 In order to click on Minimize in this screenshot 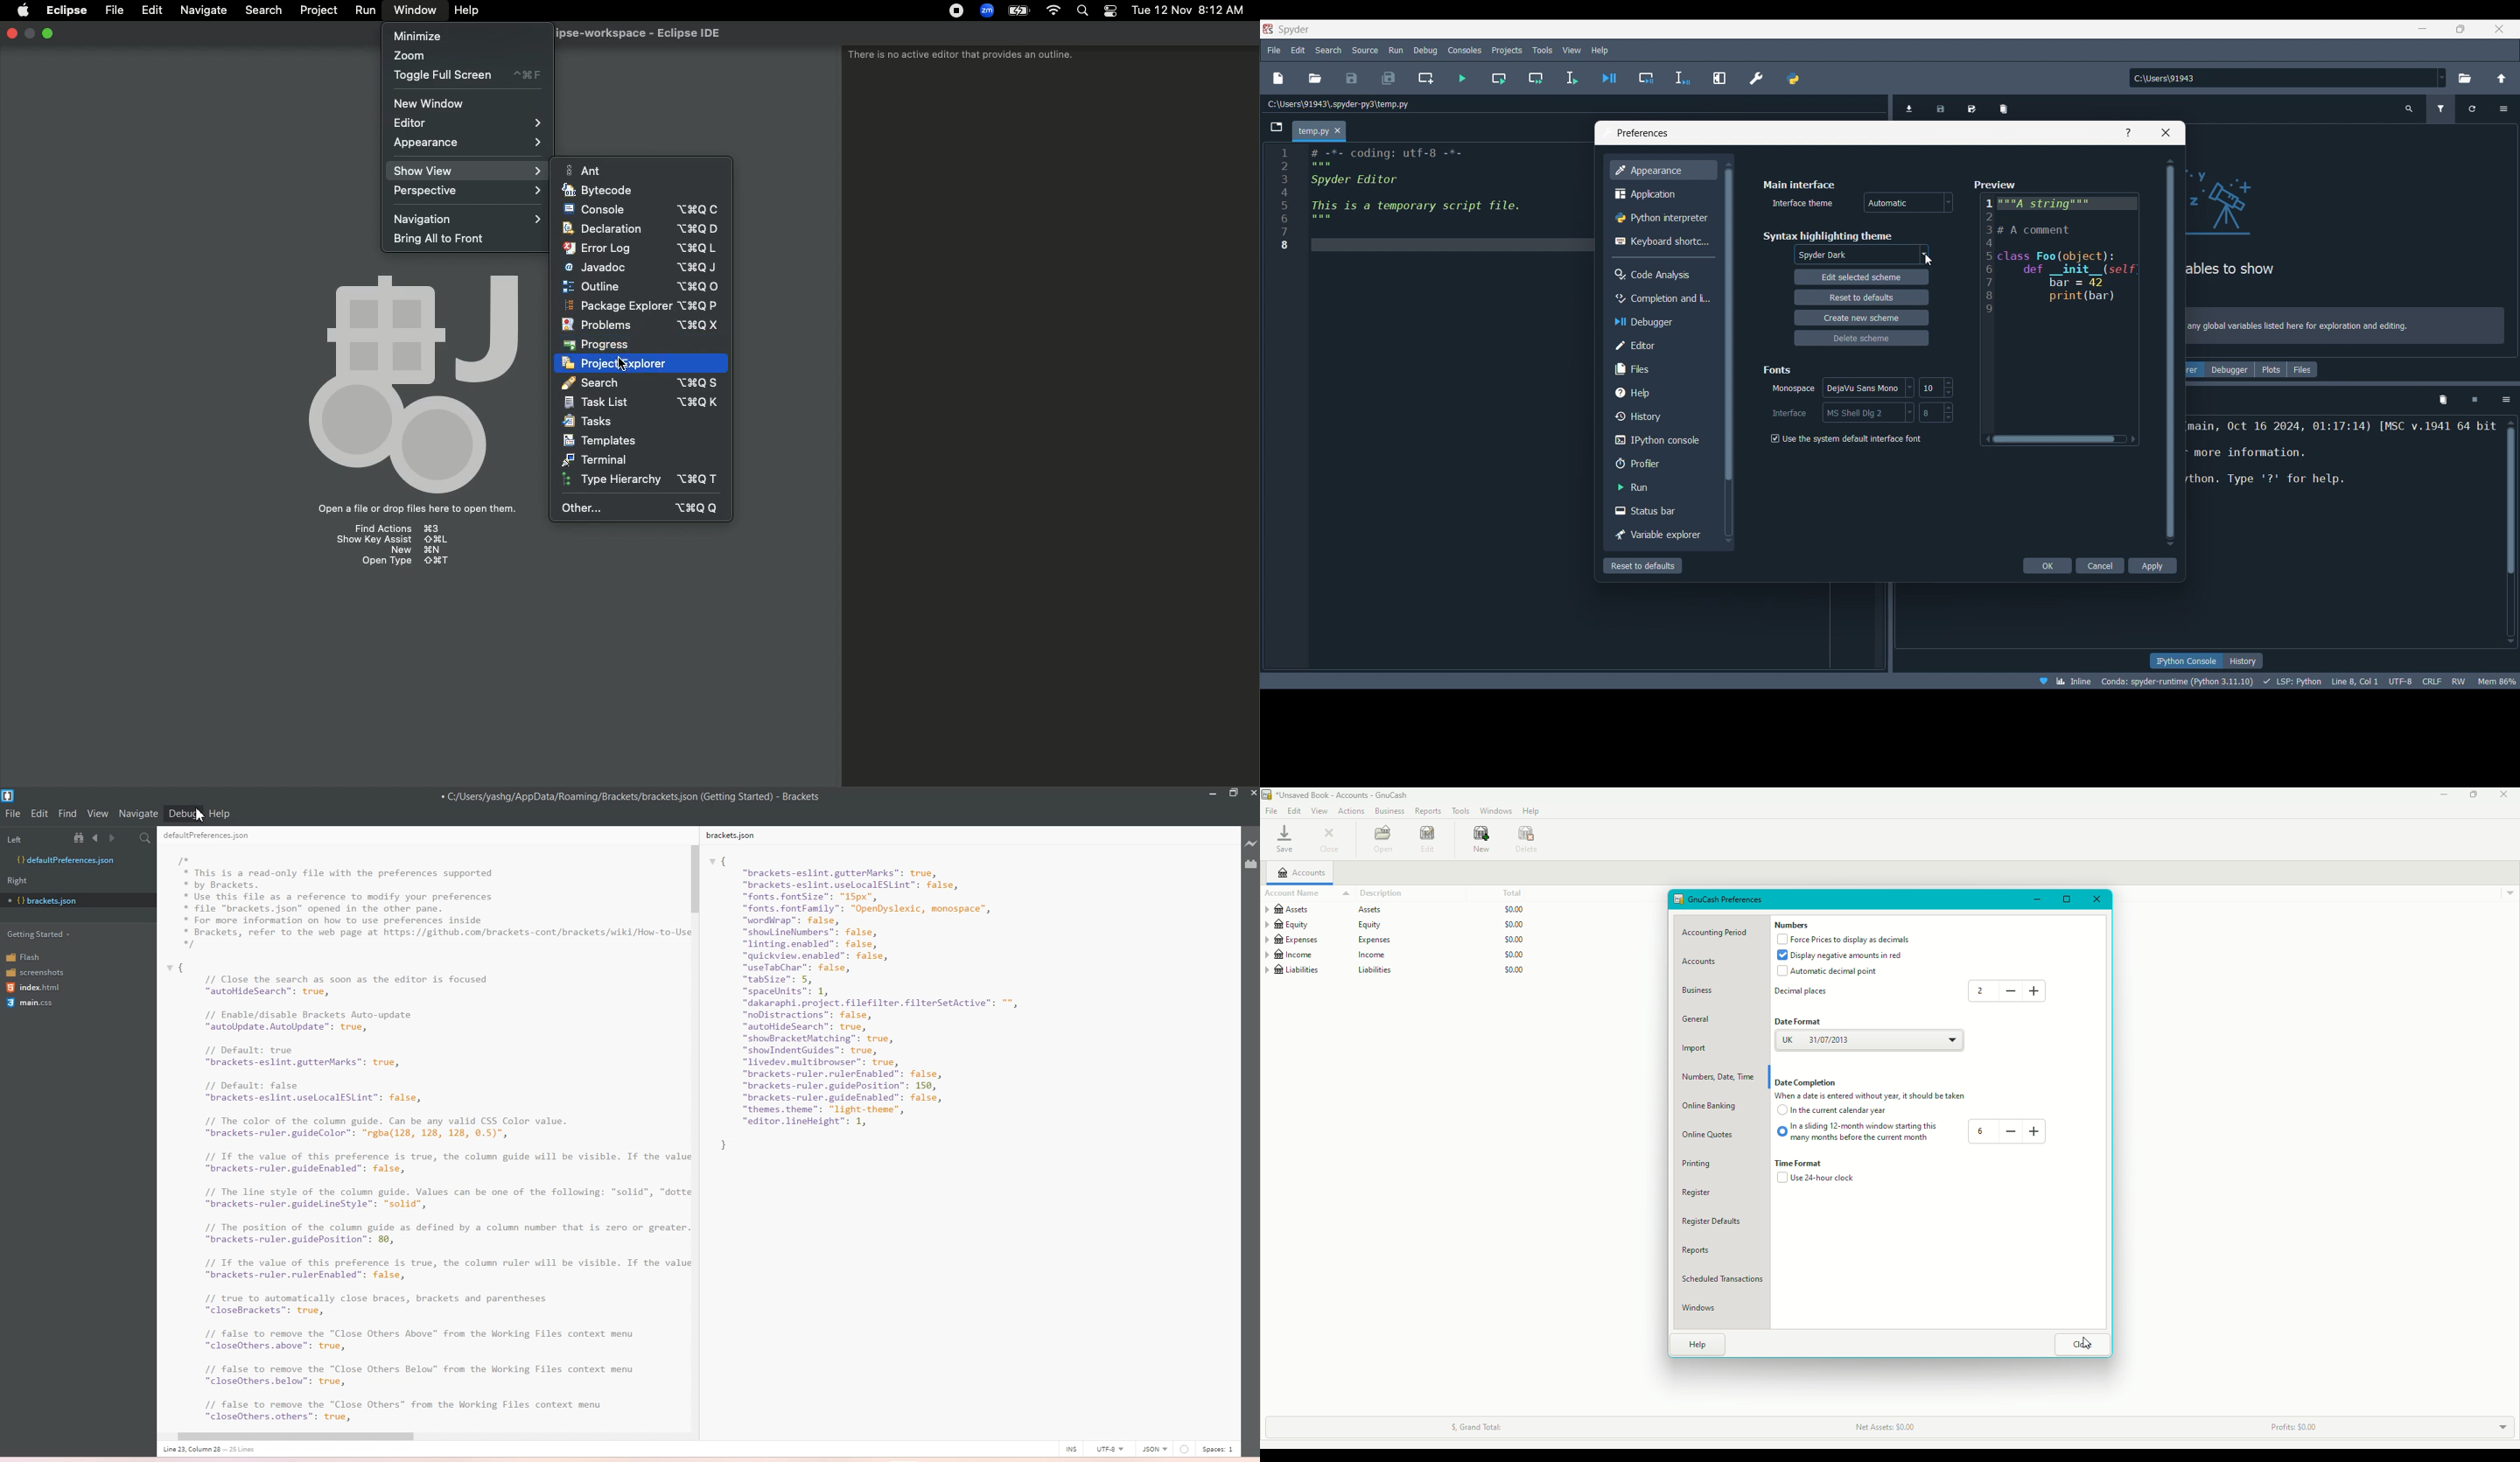, I will do `click(2038, 899)`.